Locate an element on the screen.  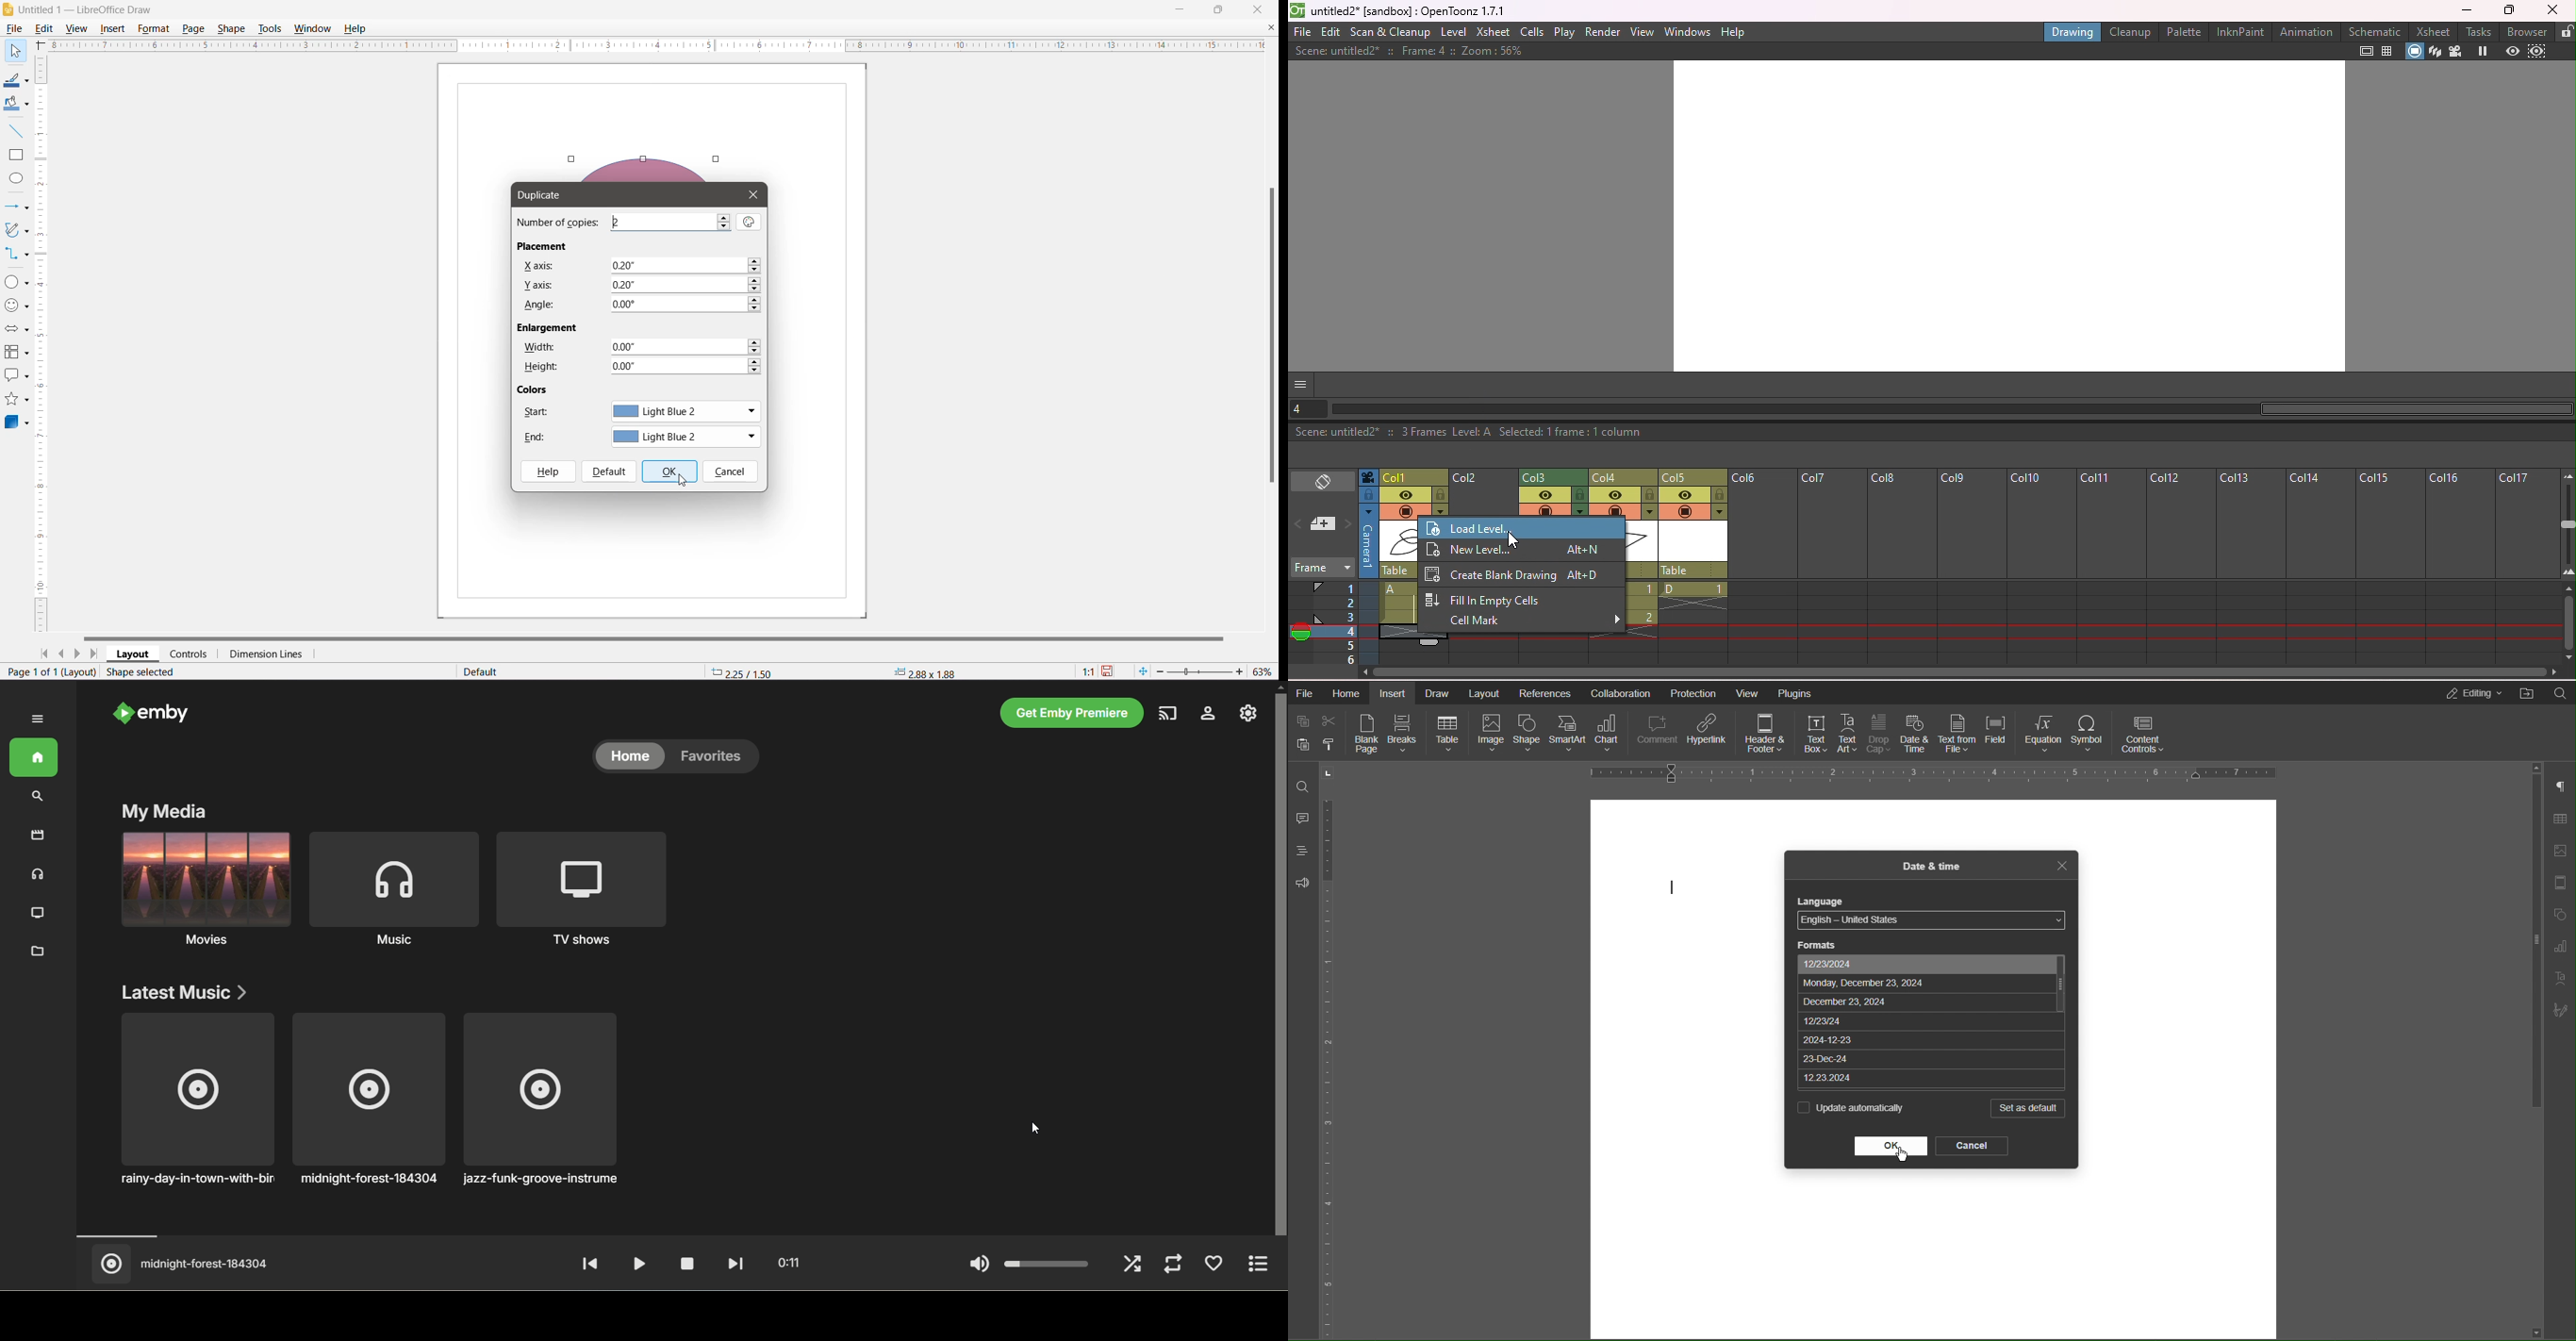
Colors is located at coordinates (537, 390).